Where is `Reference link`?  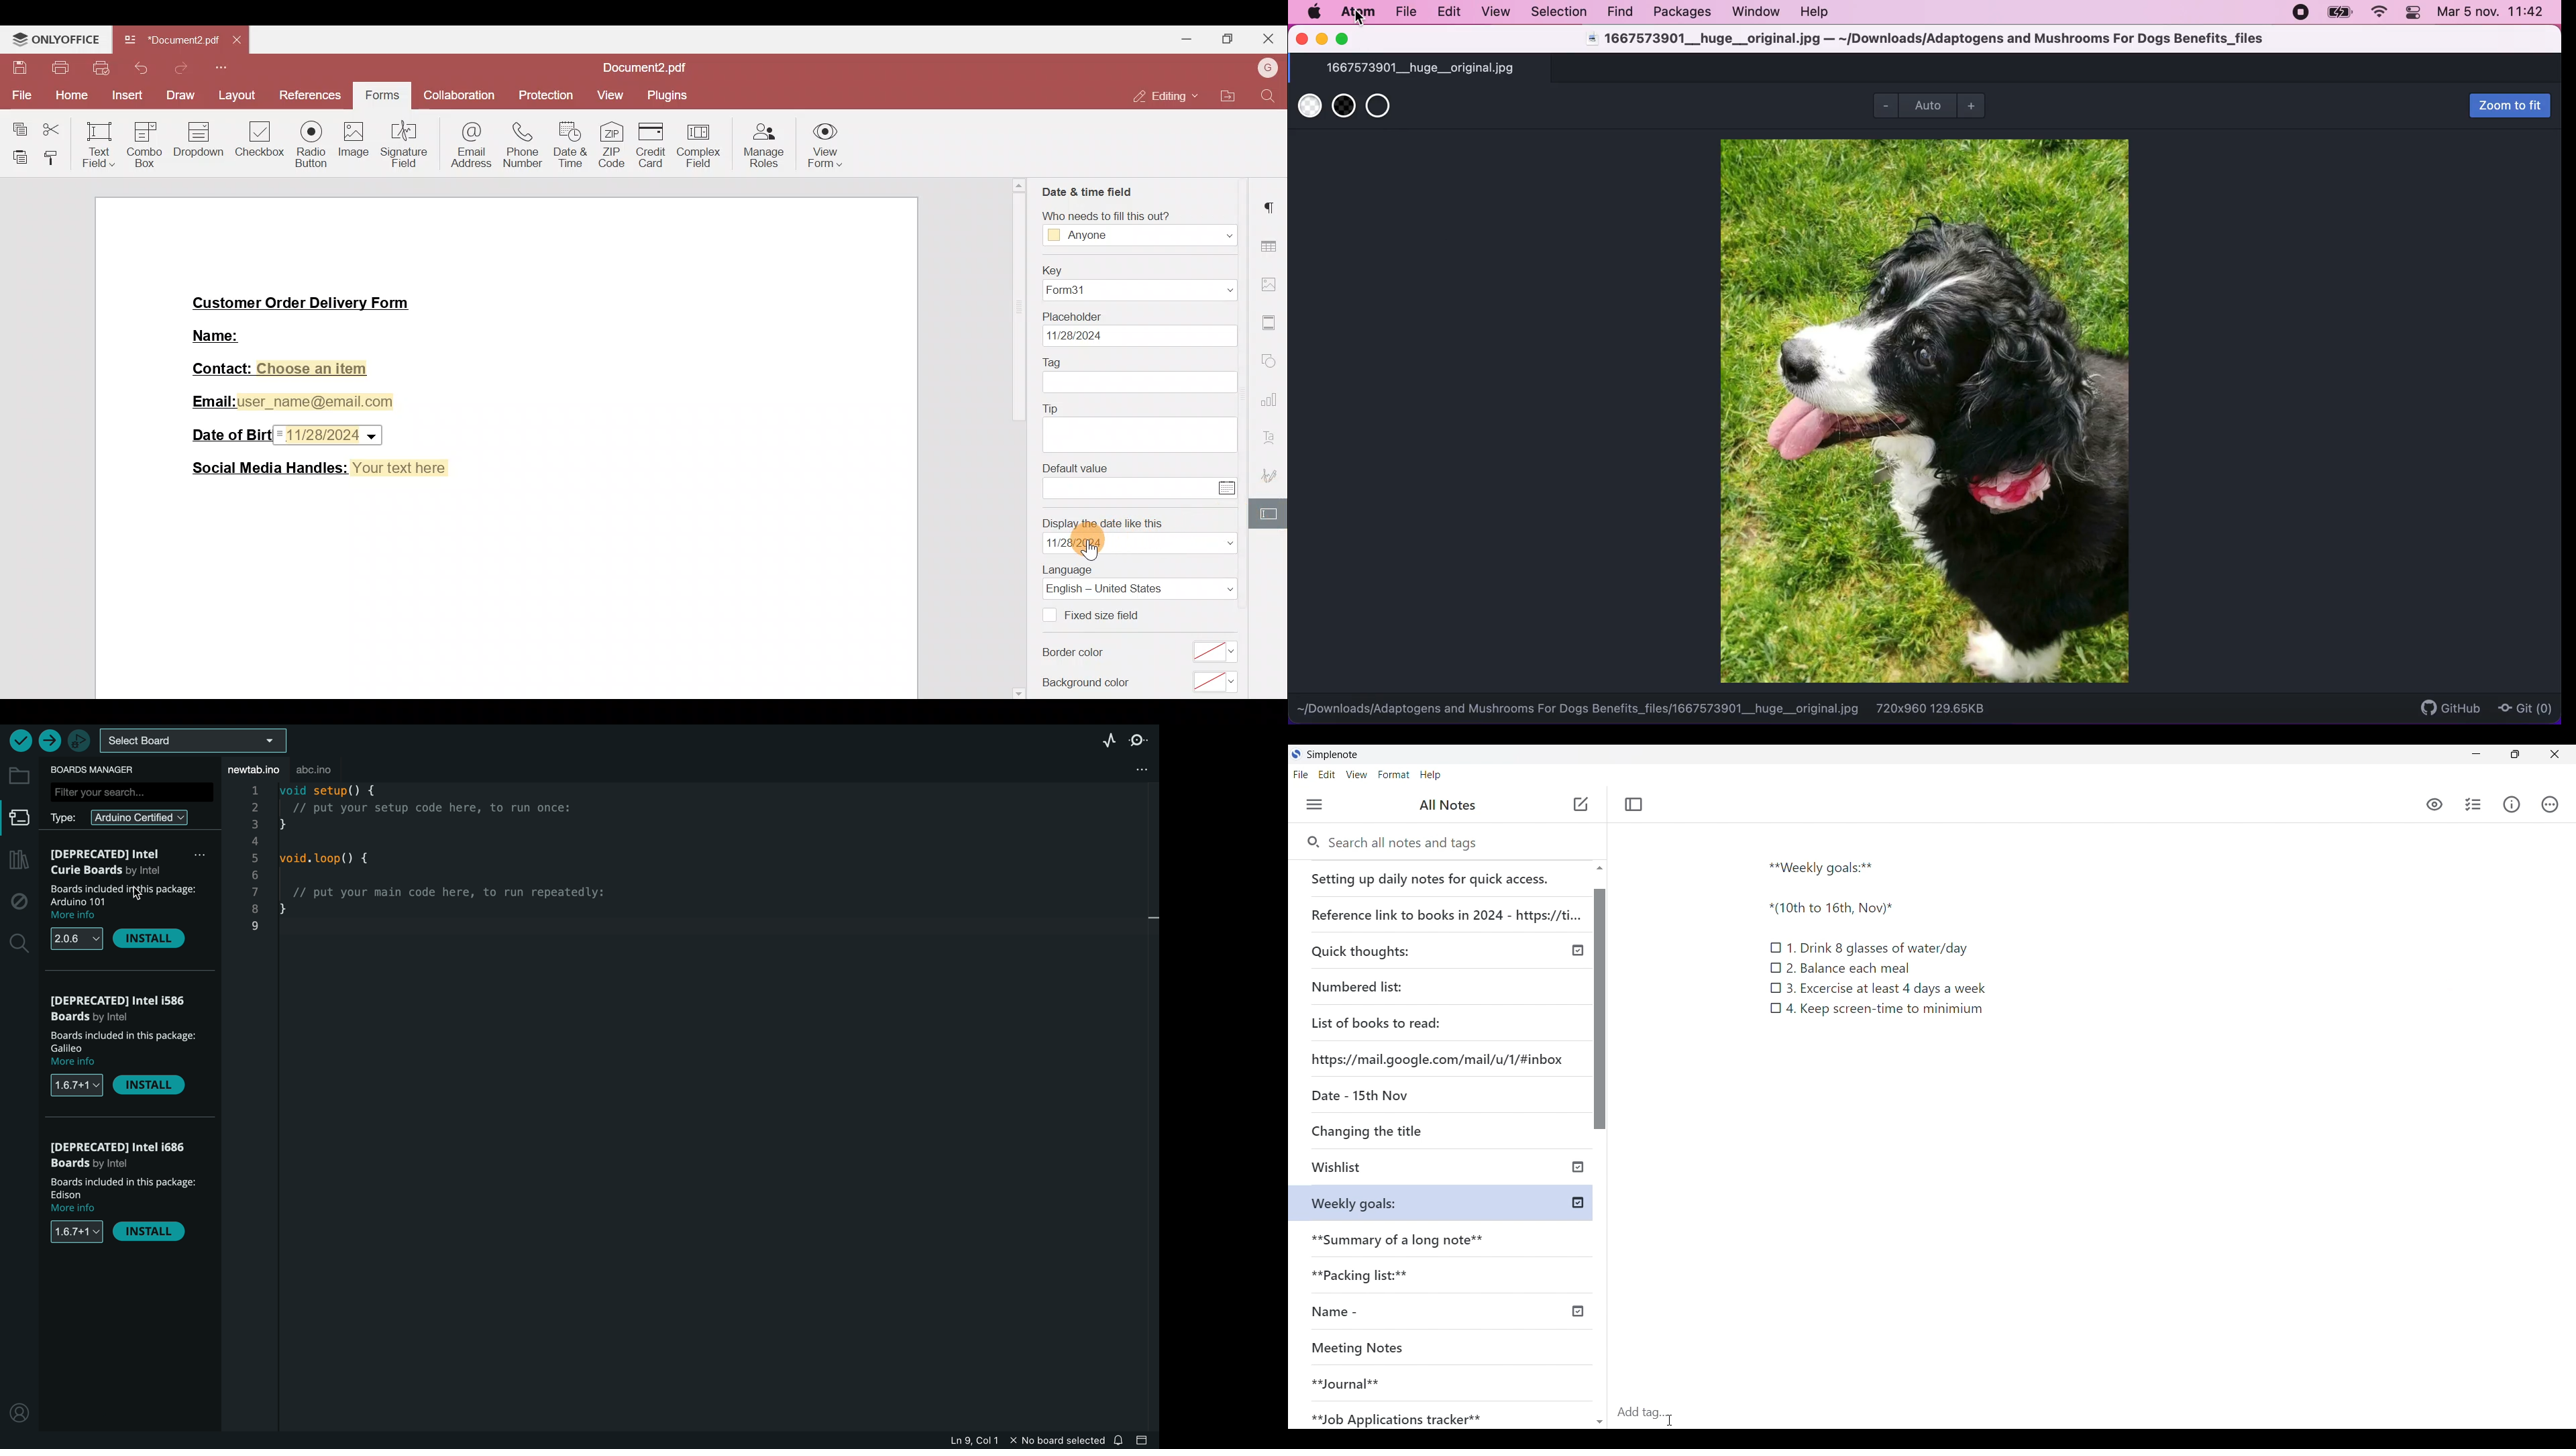
Reference link is located at coordinates (1444, 910).